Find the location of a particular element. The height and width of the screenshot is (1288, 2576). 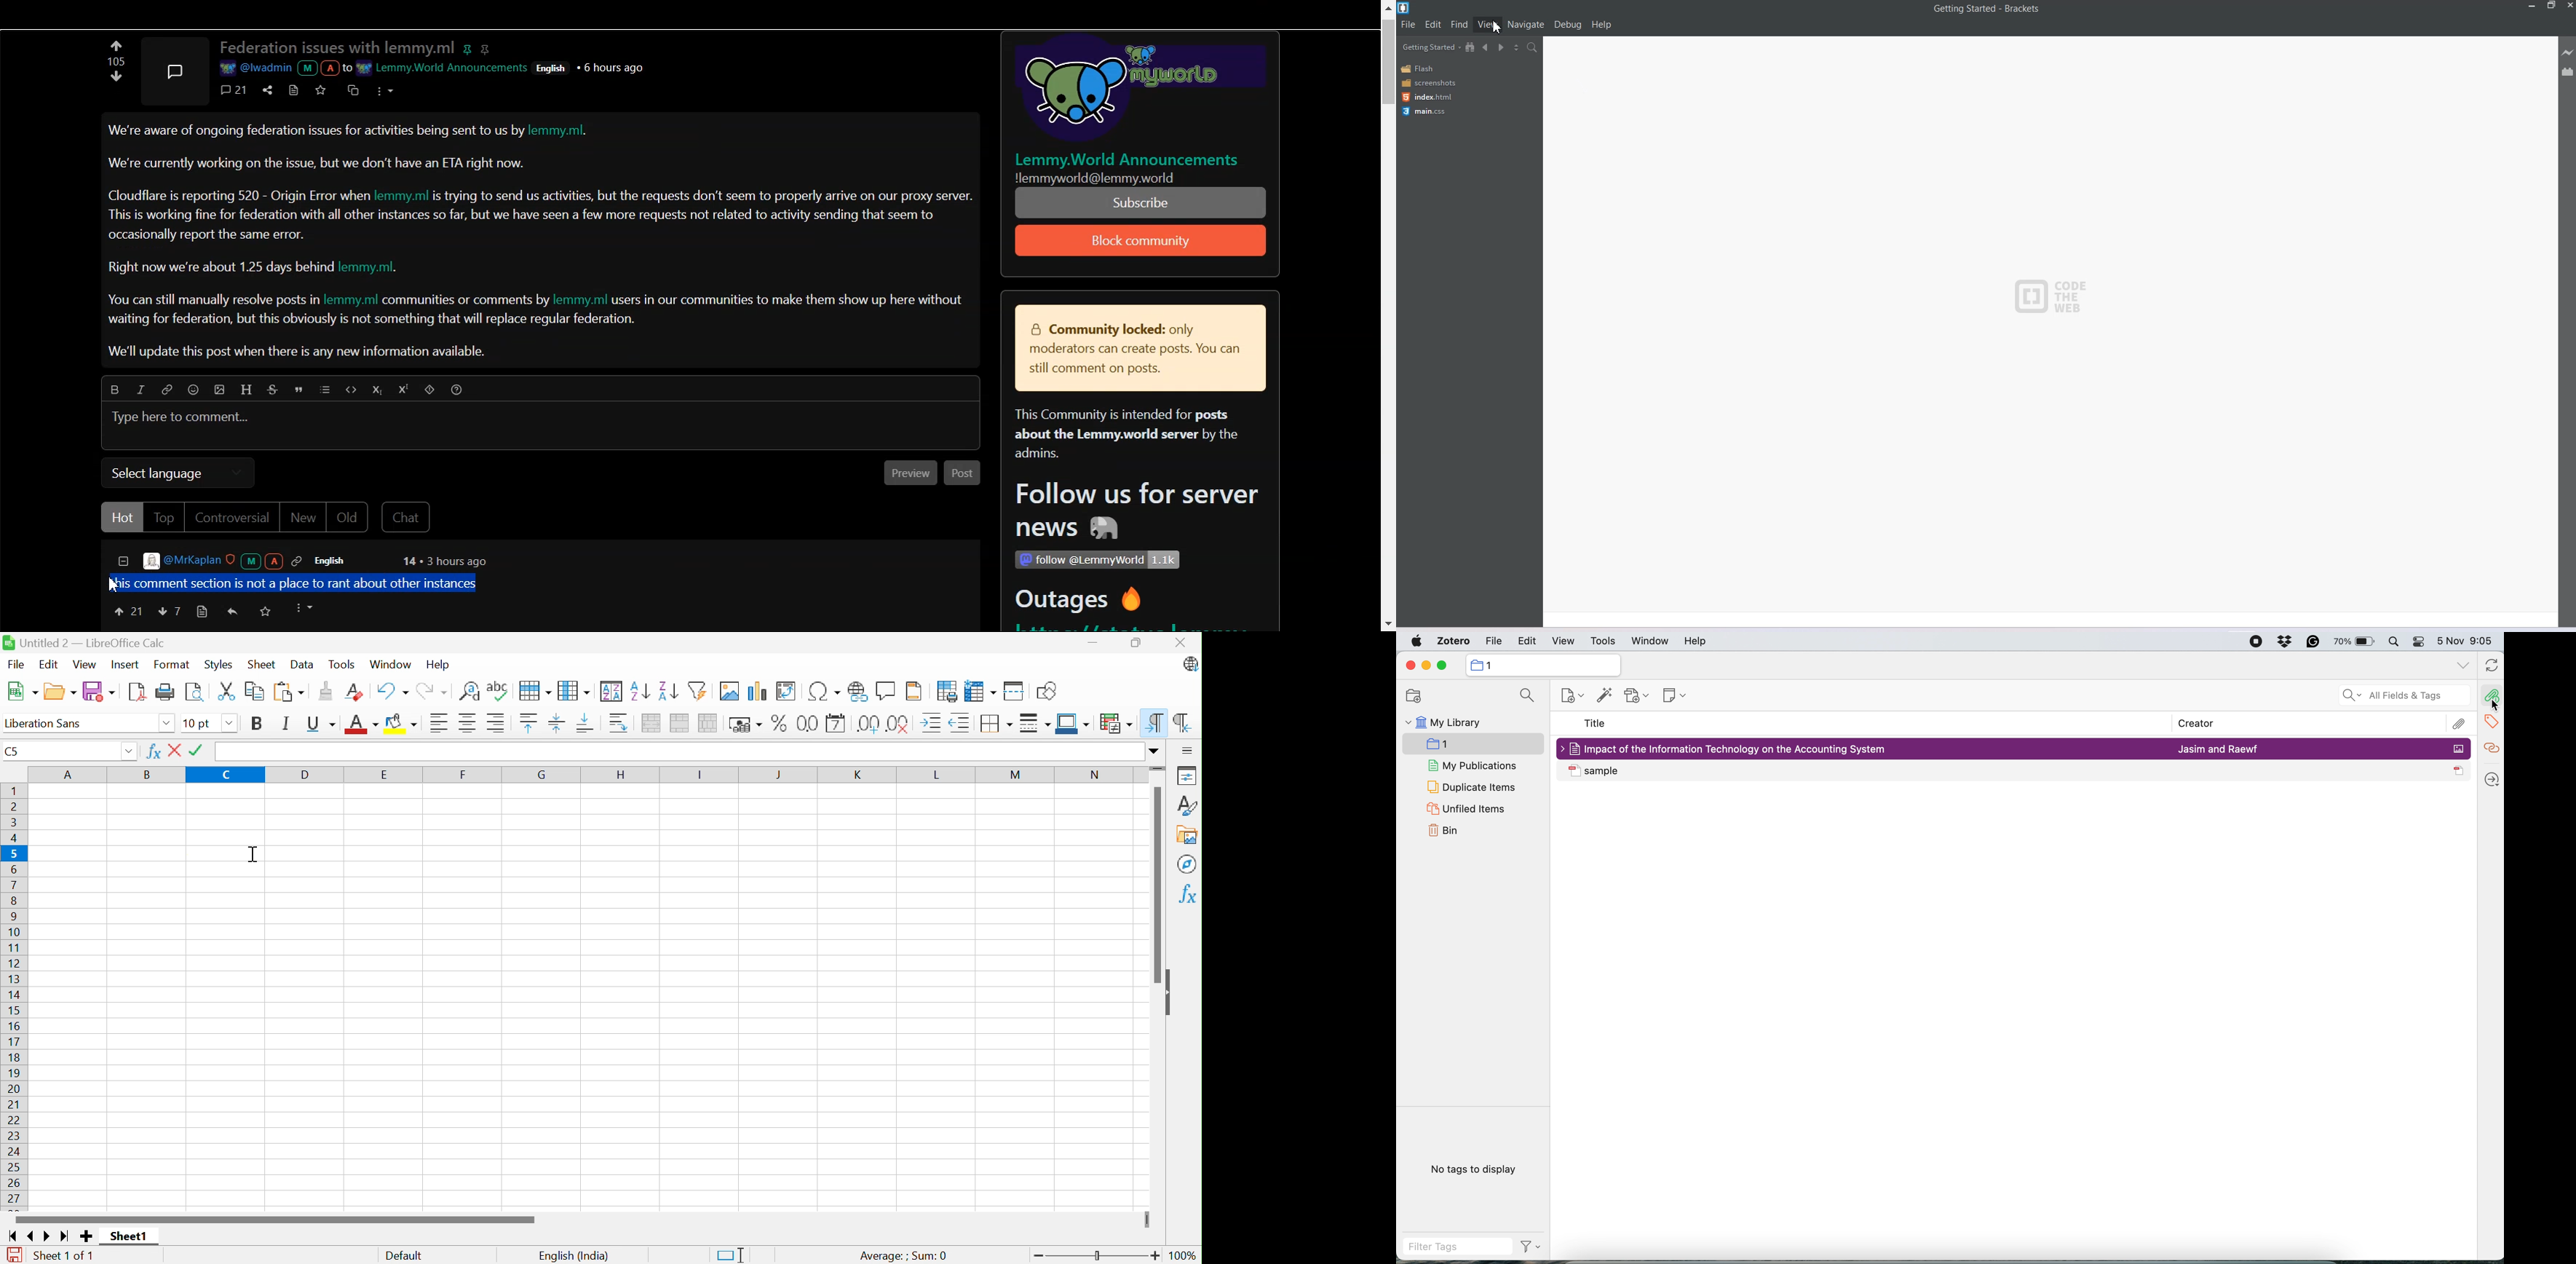

Tick is located at coordinates (199, 750).